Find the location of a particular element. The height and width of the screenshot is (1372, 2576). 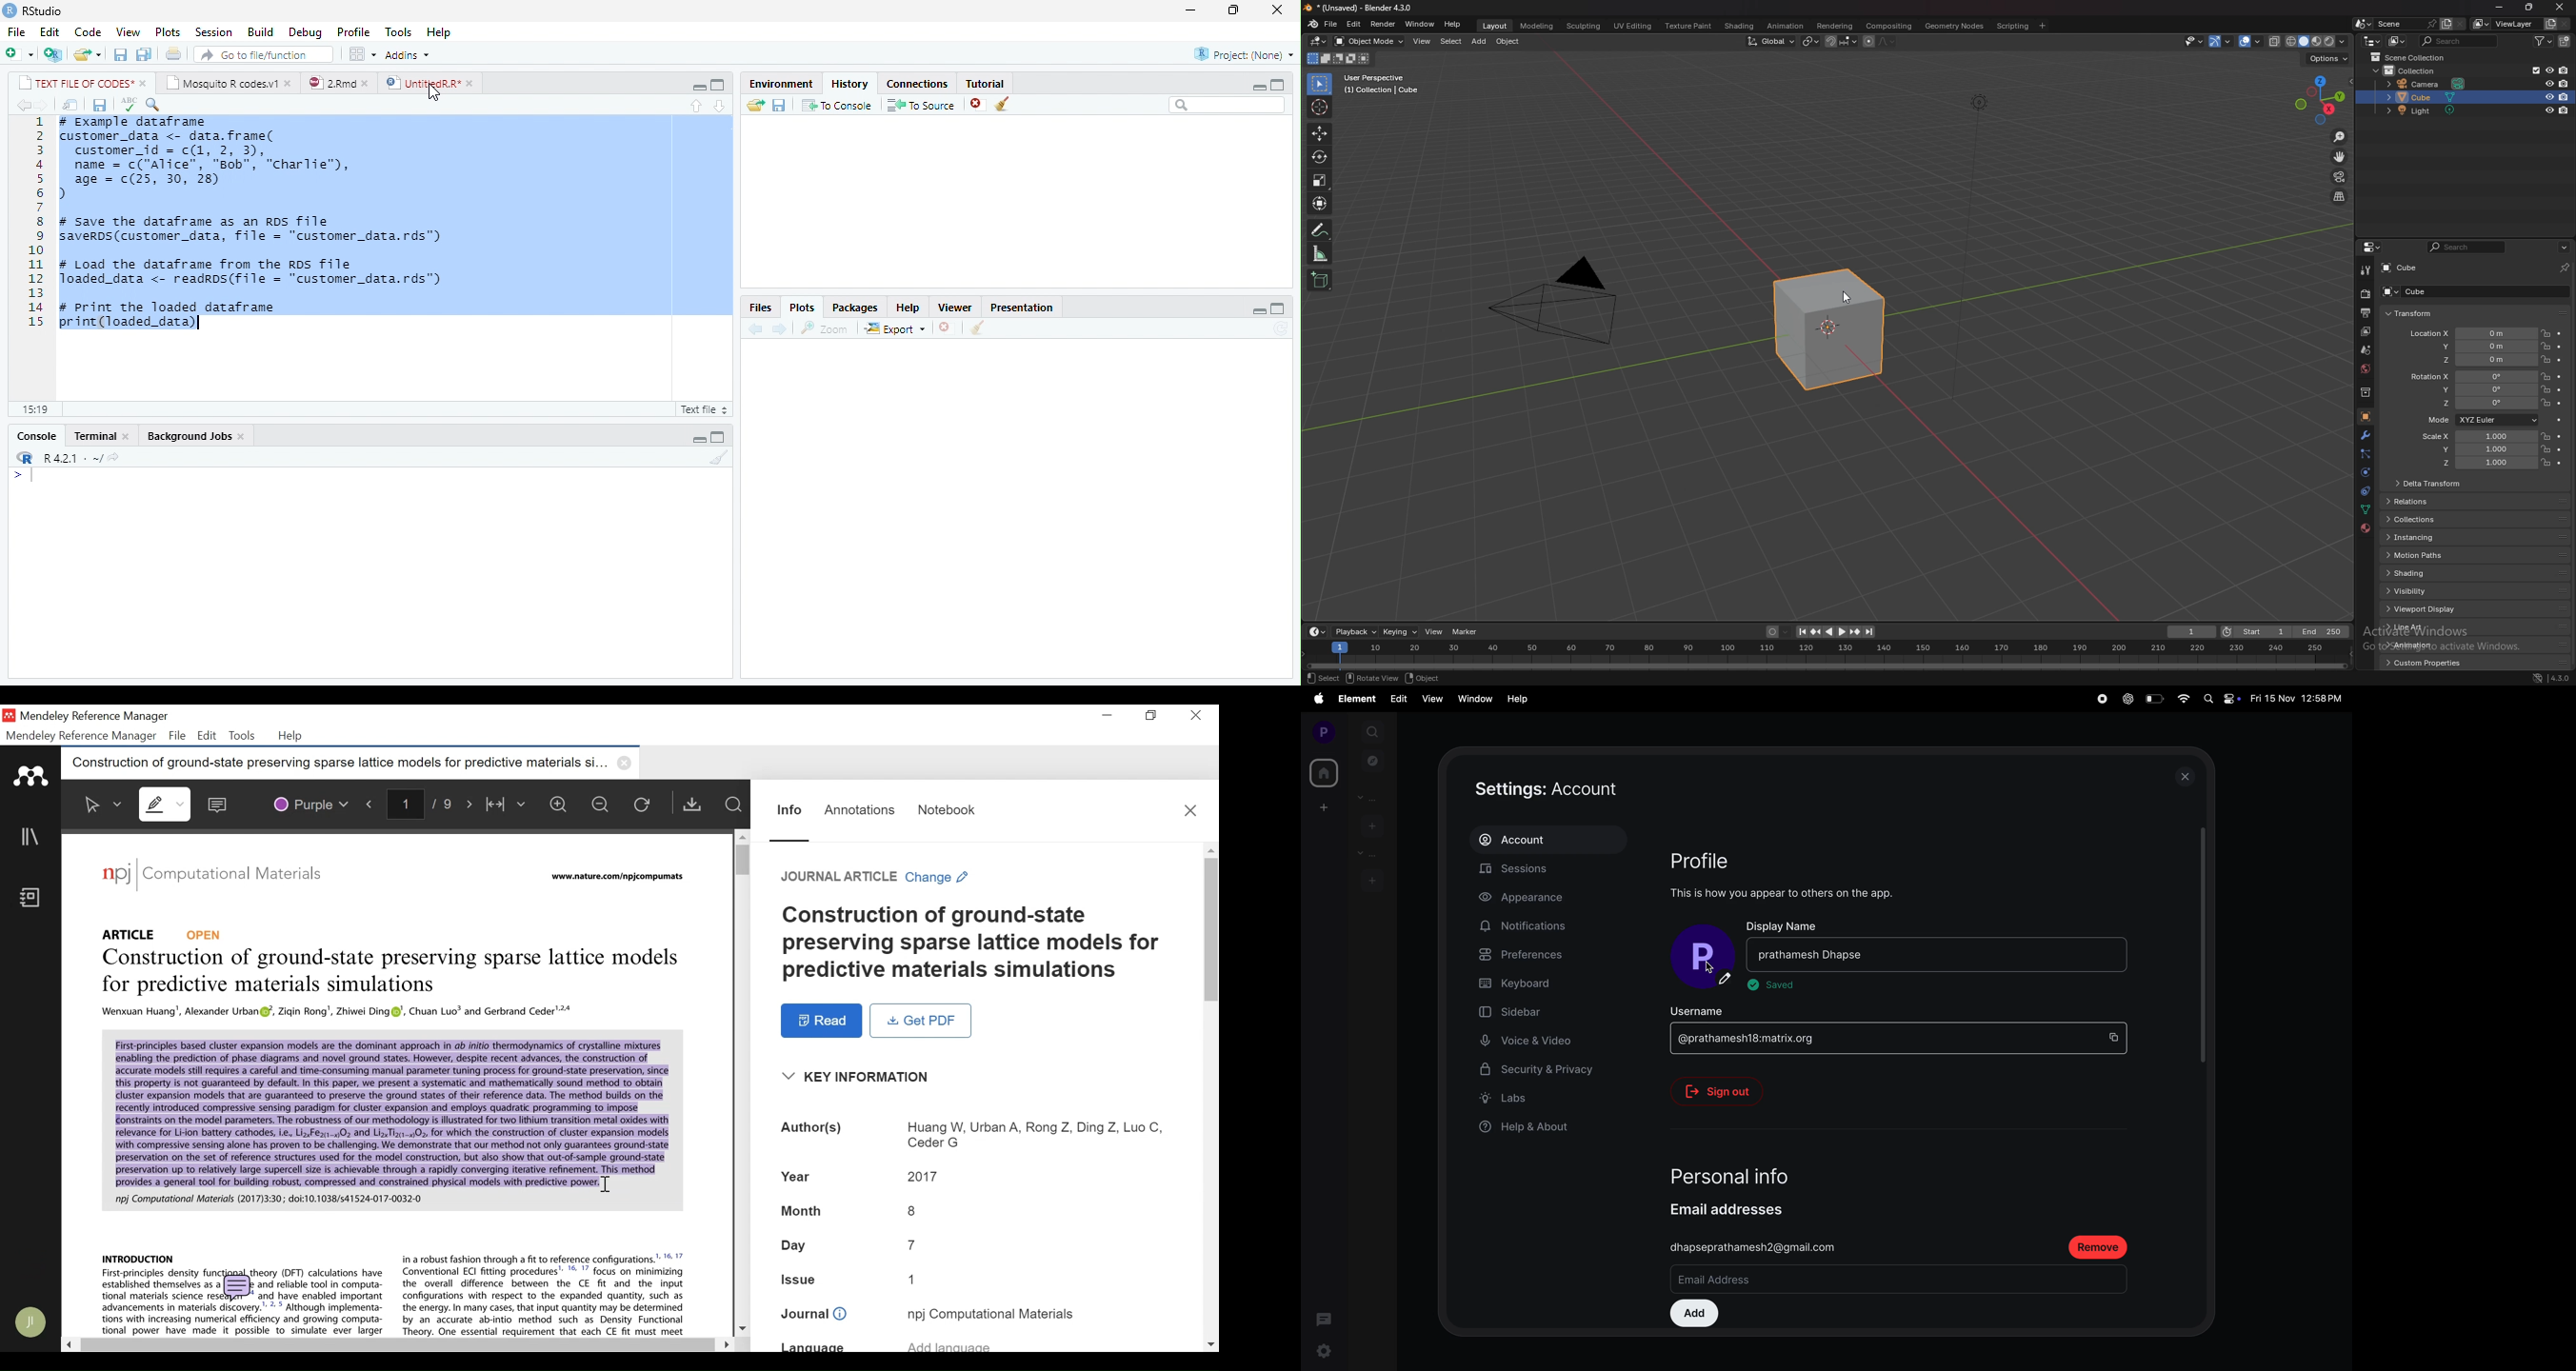

# Print the loaded dataframe
print(loaded_data)| is located at coordinates (180, 318).